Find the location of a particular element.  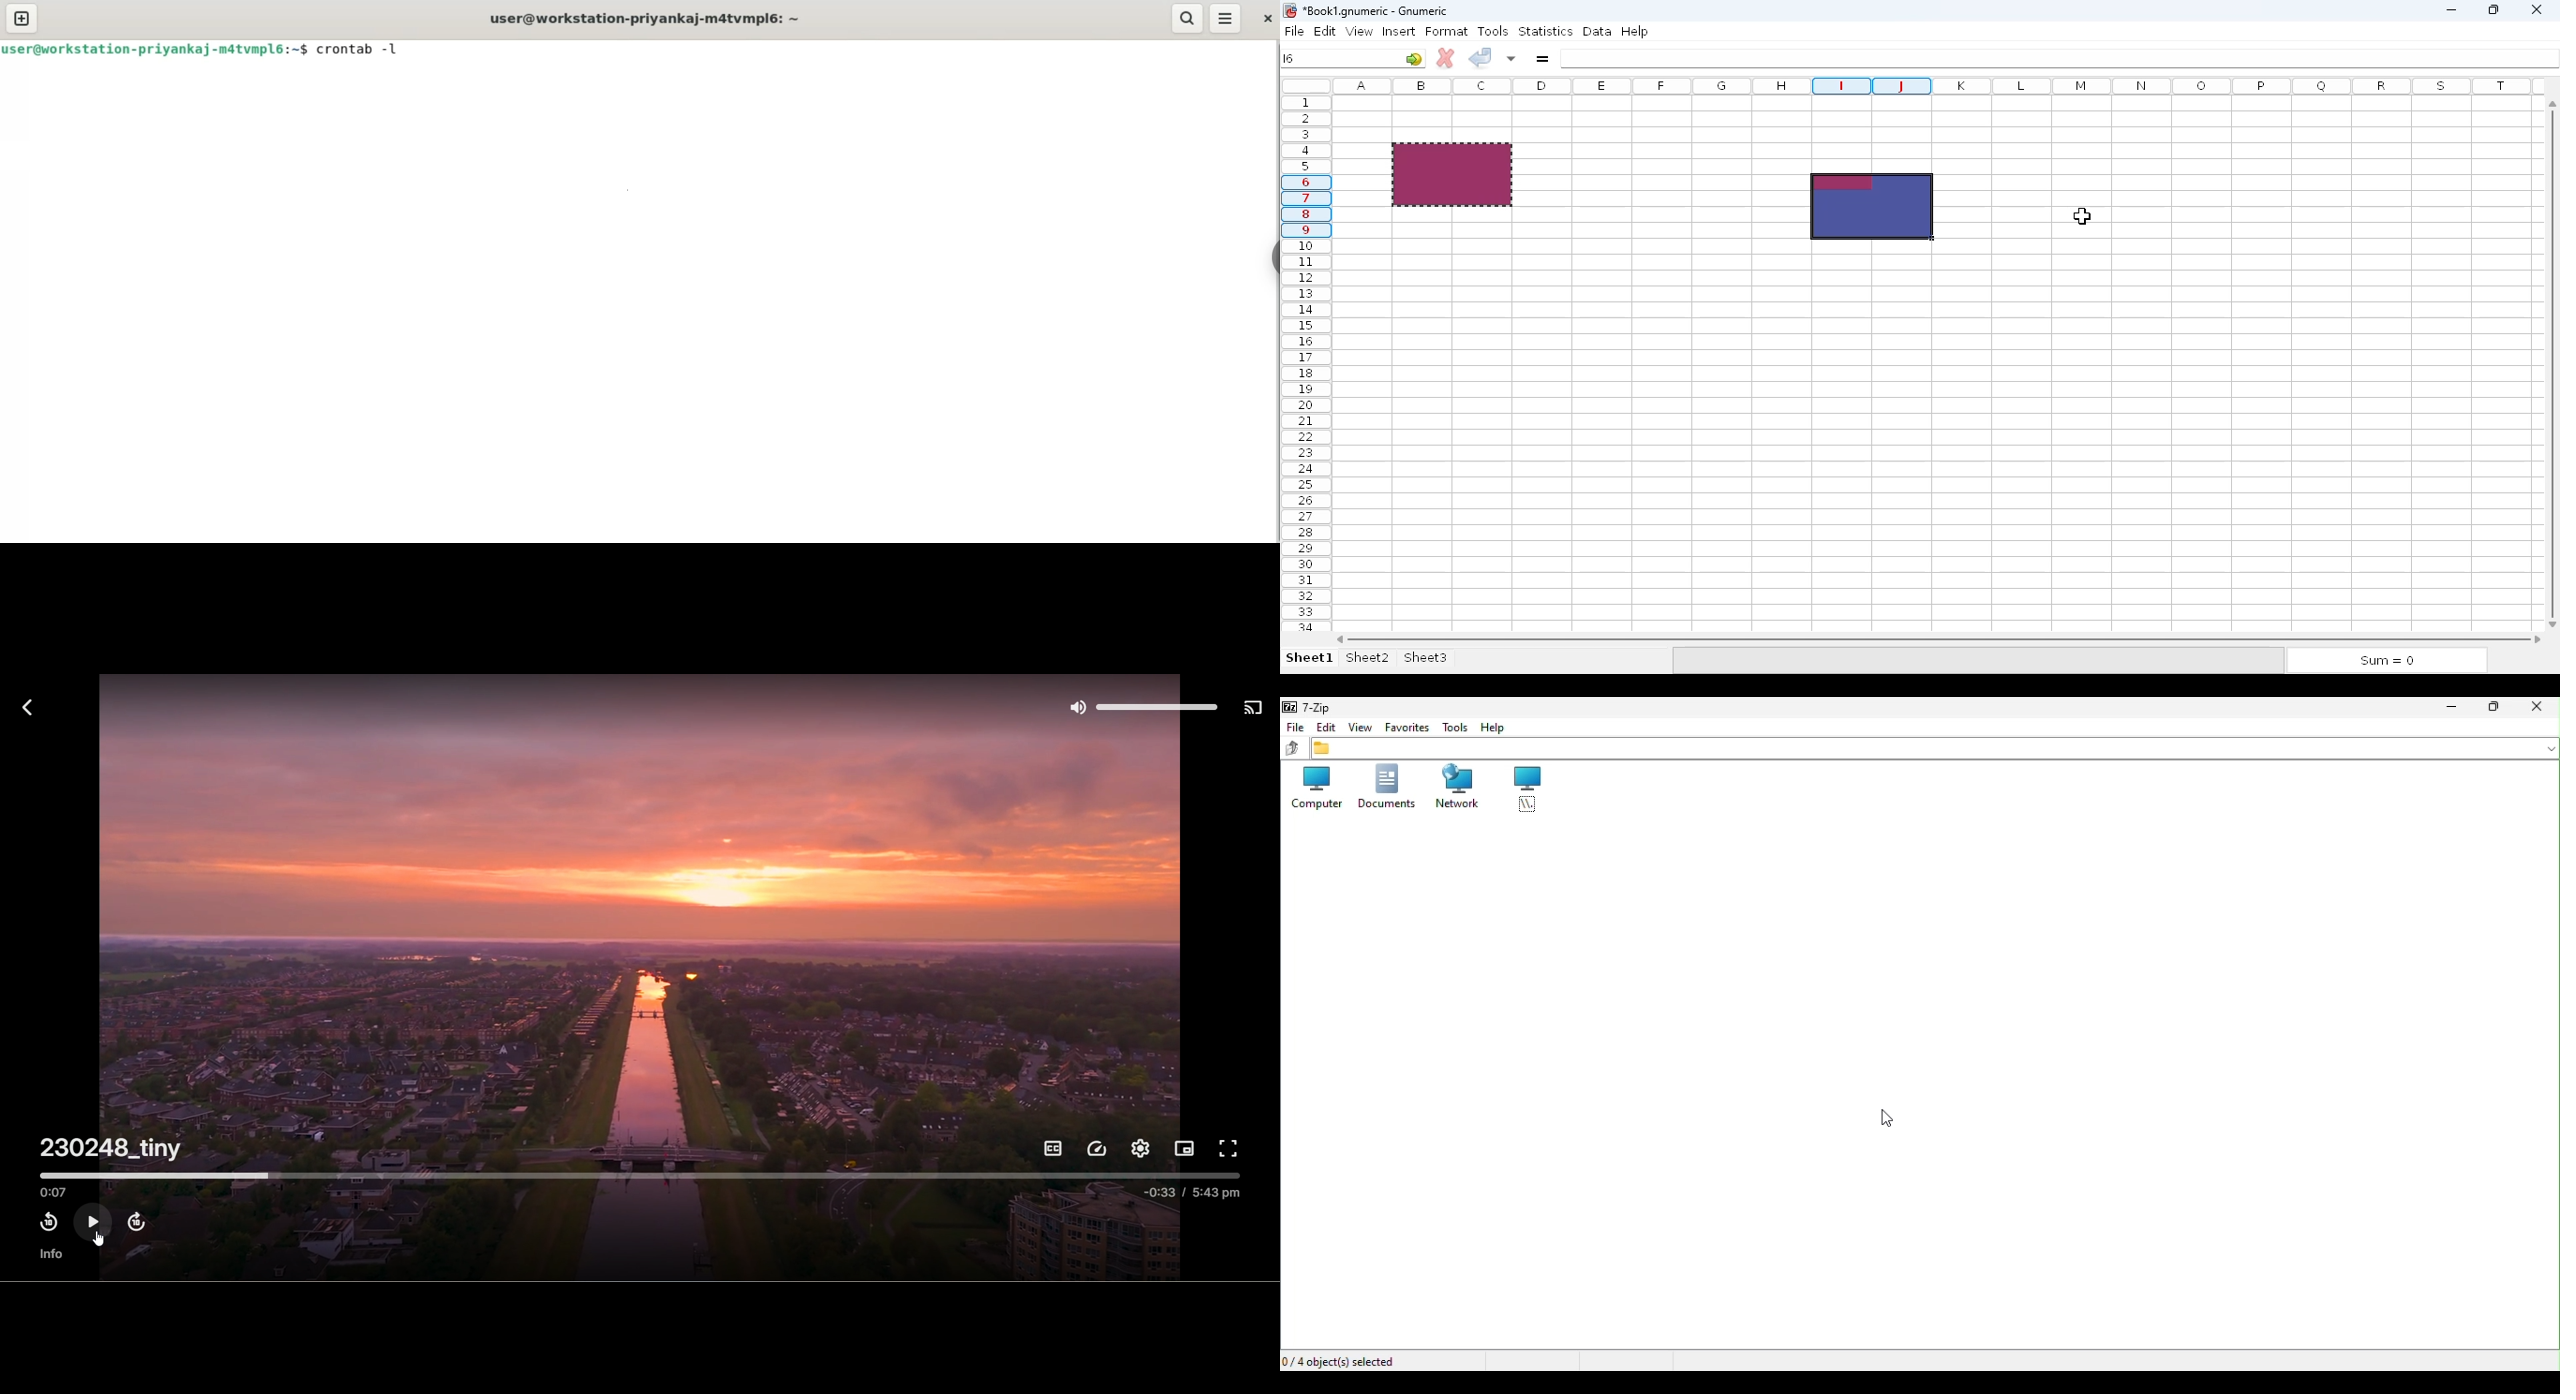

enter formula is located at coordinates (1543, 58).